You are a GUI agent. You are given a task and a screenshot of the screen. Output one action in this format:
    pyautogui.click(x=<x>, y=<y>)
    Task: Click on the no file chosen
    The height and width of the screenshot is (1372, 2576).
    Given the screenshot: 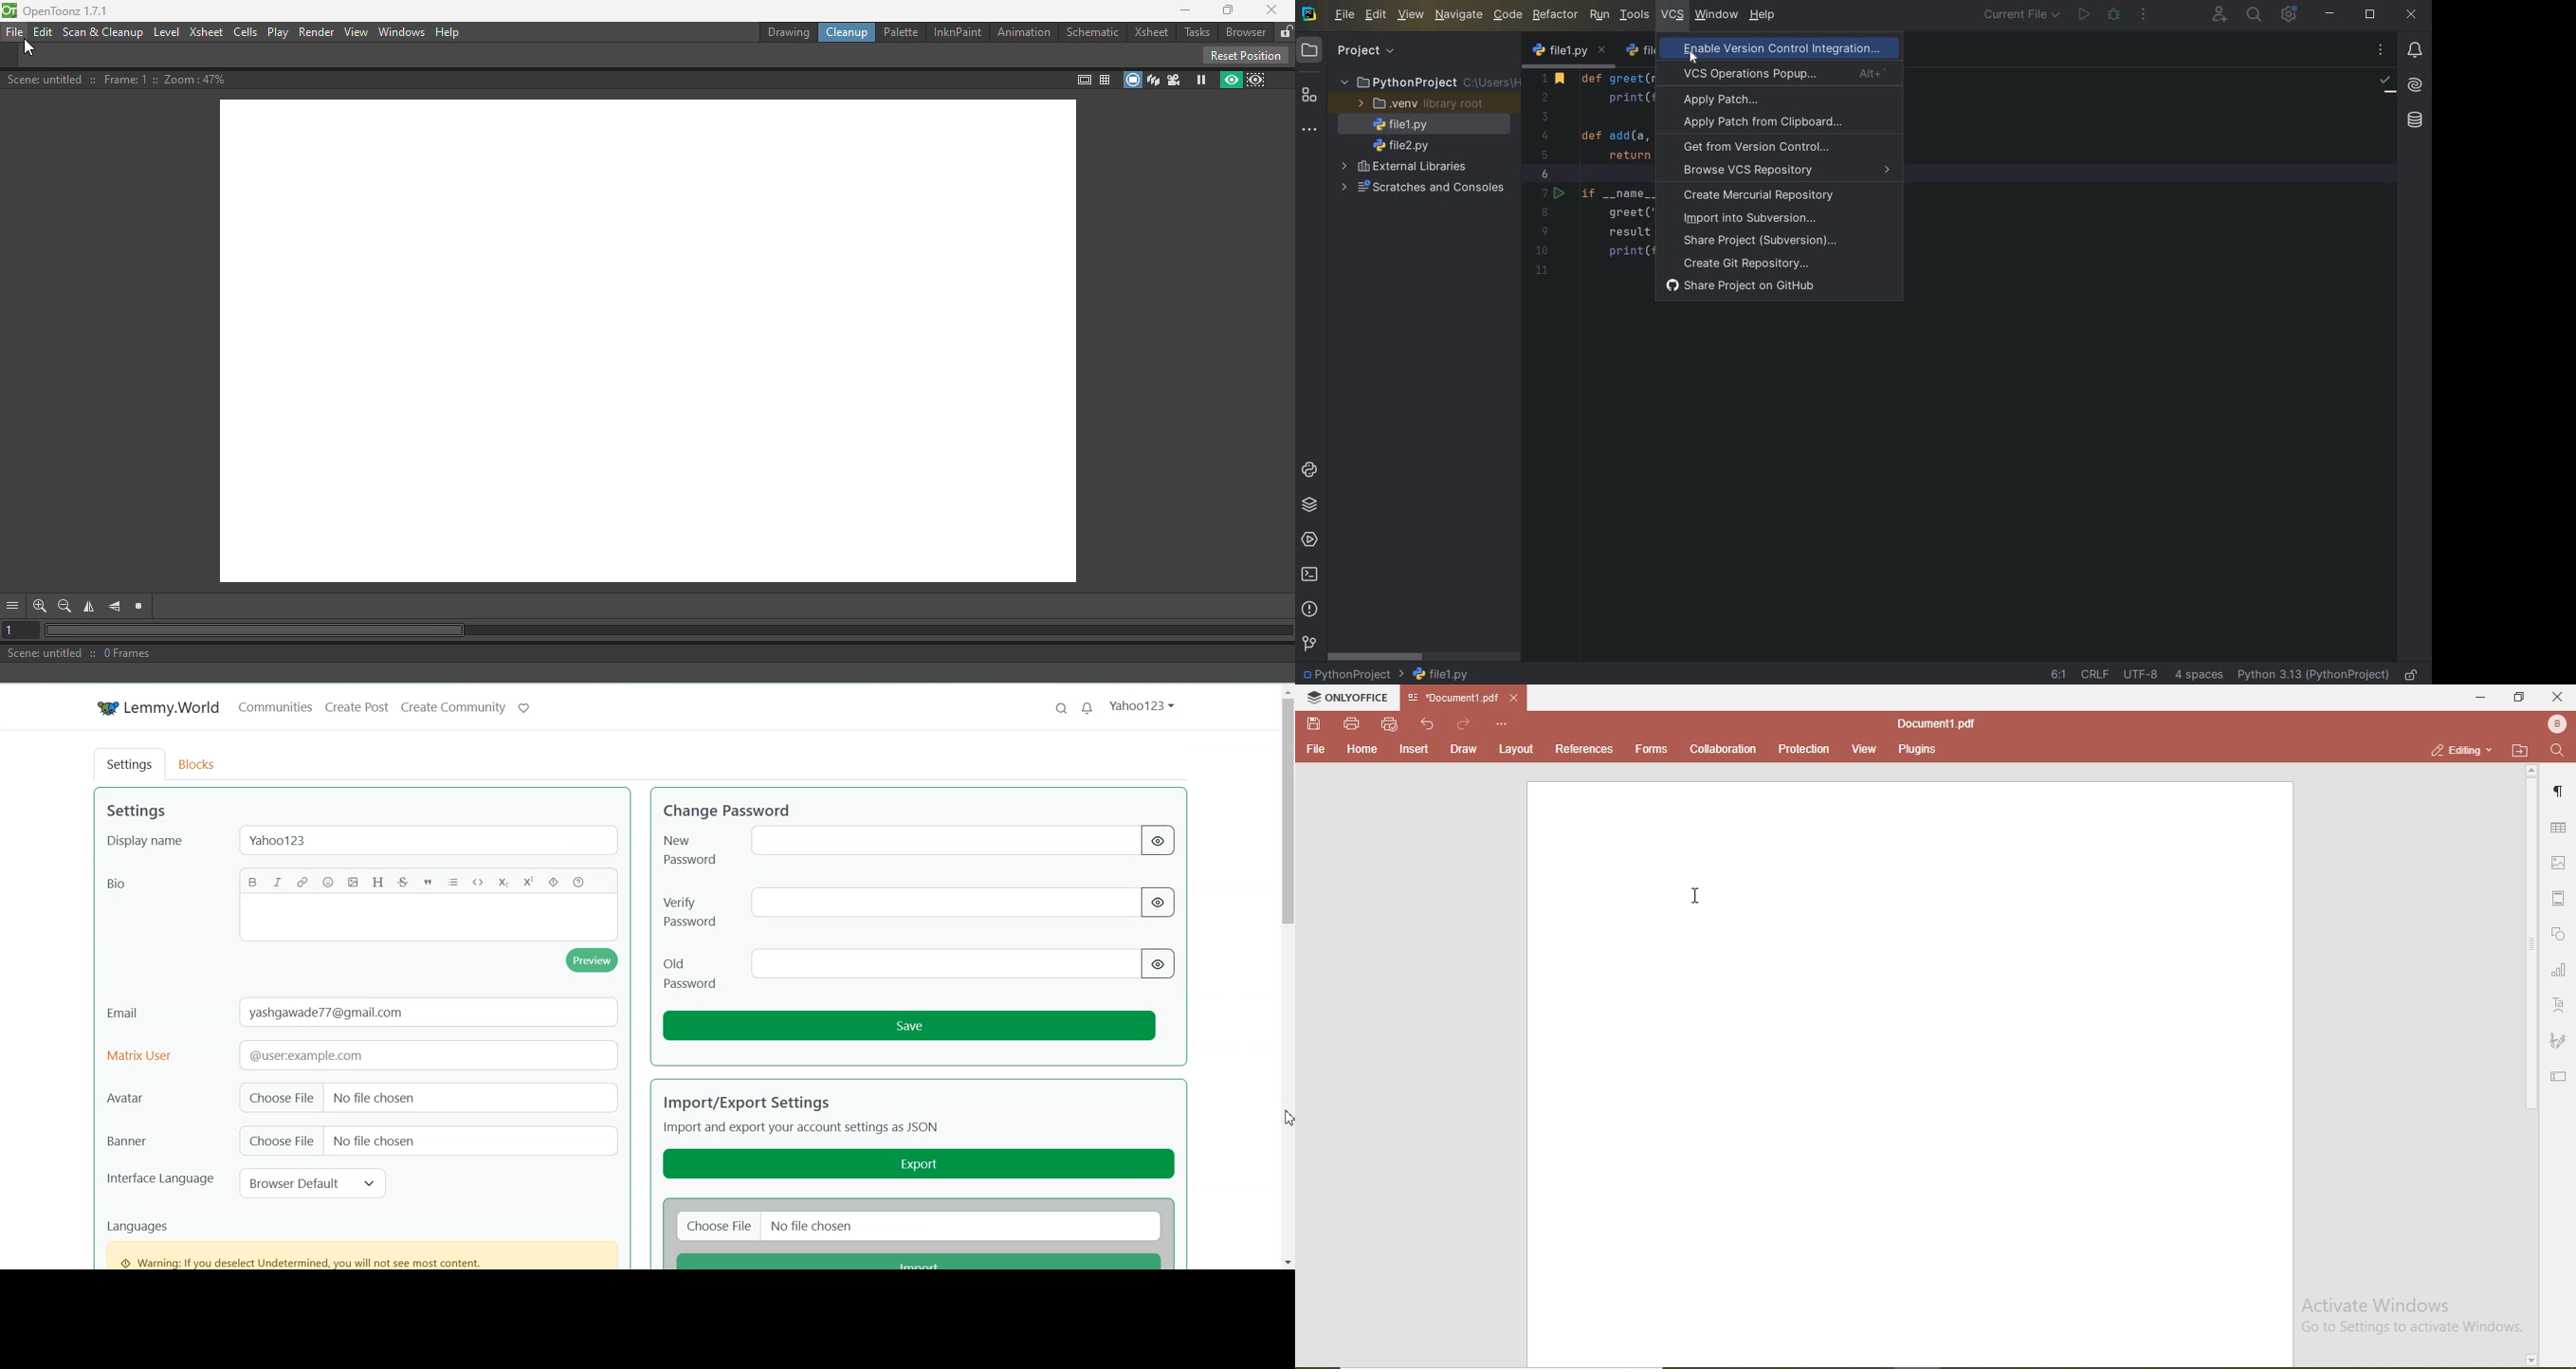 What is the action you would take?
    pyautogui.click(x=465, y=1098)
    